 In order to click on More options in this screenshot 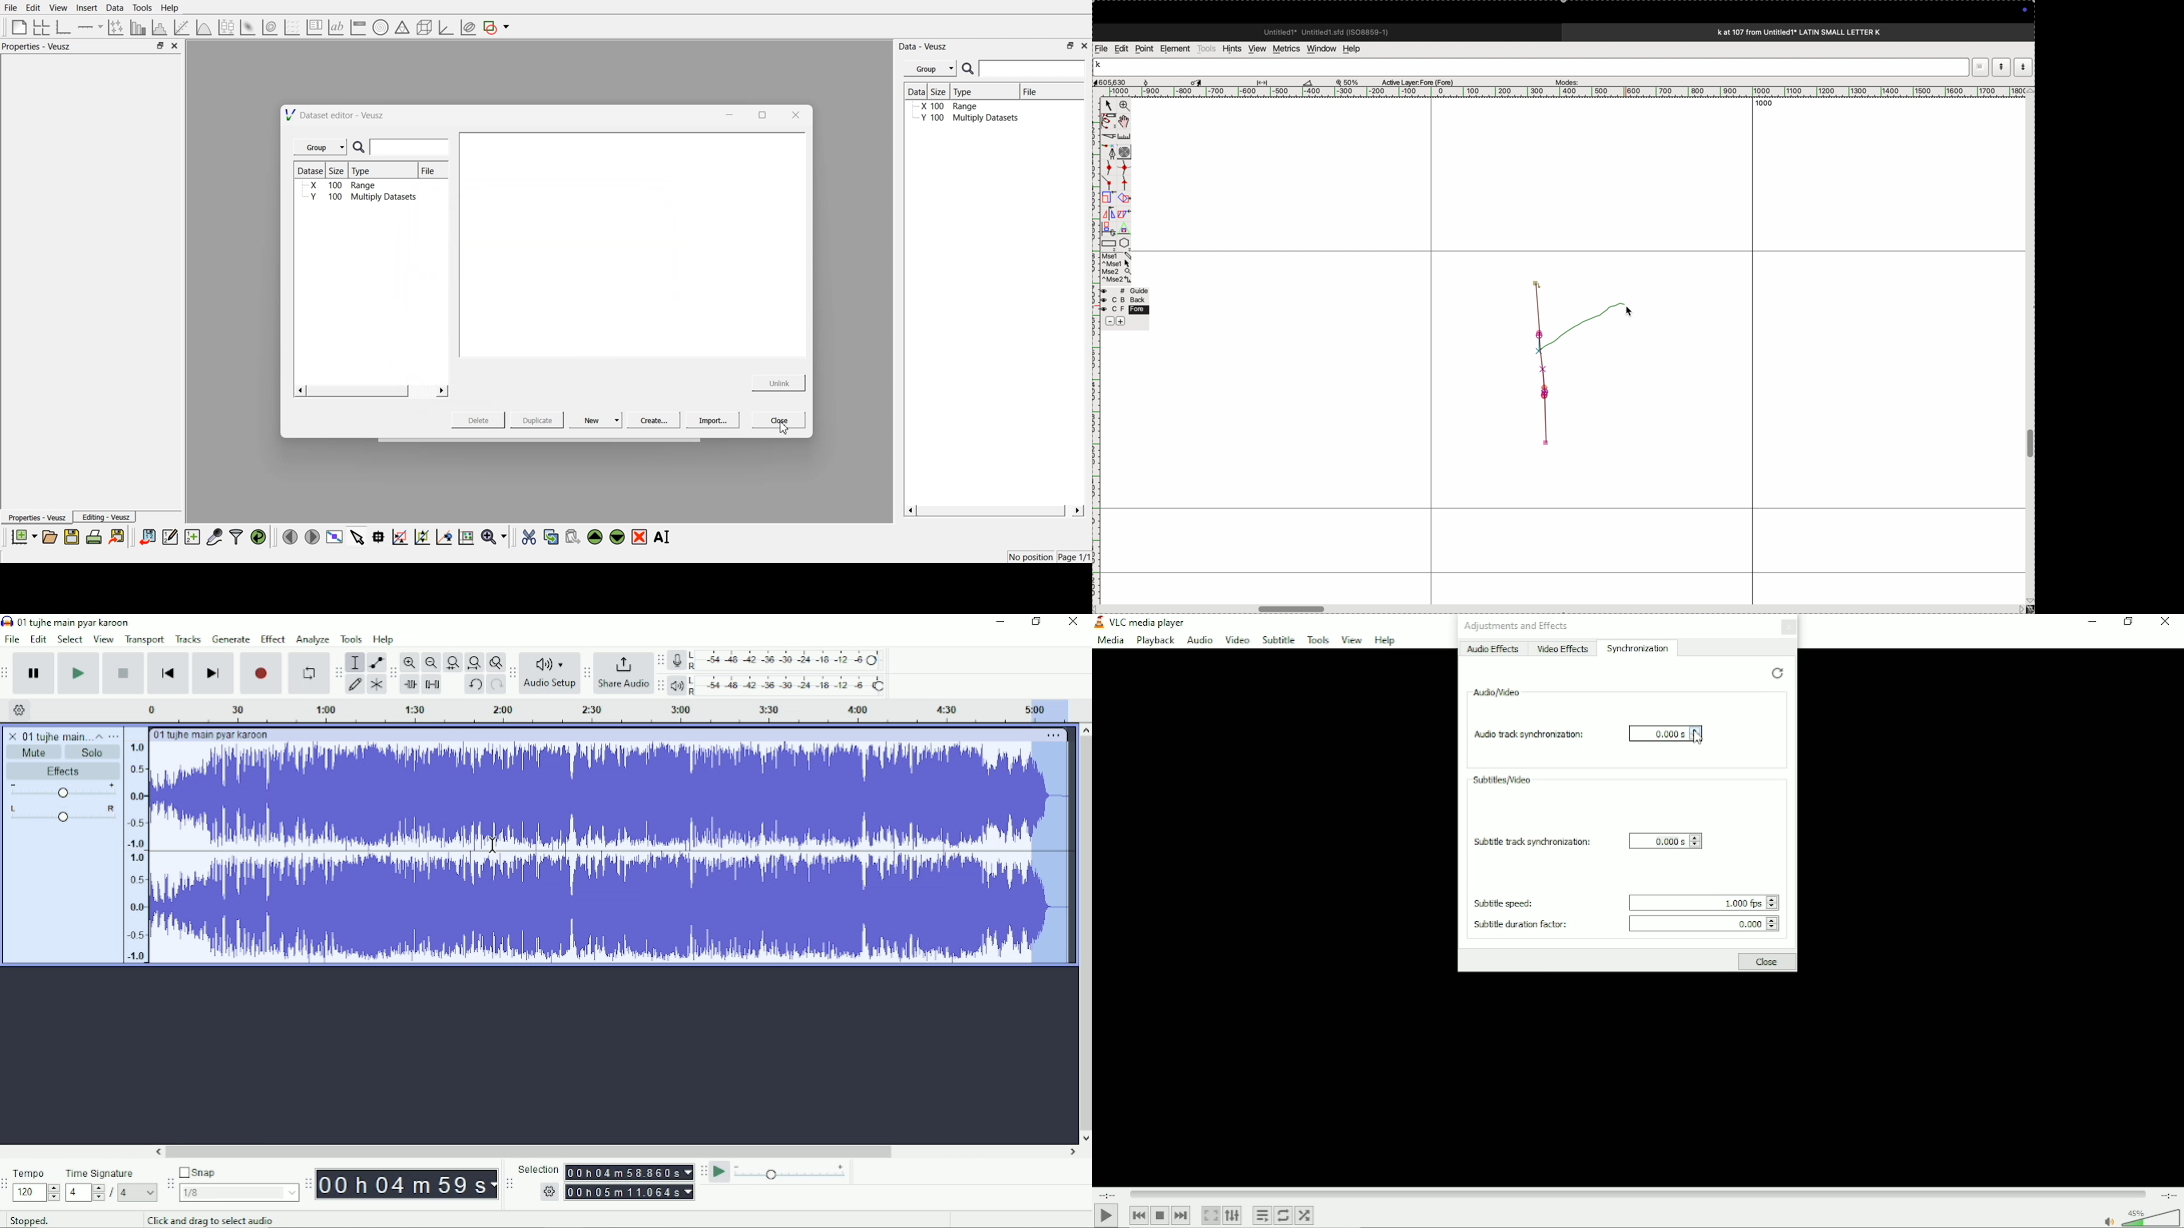, I will do `click(1054, 735)`.